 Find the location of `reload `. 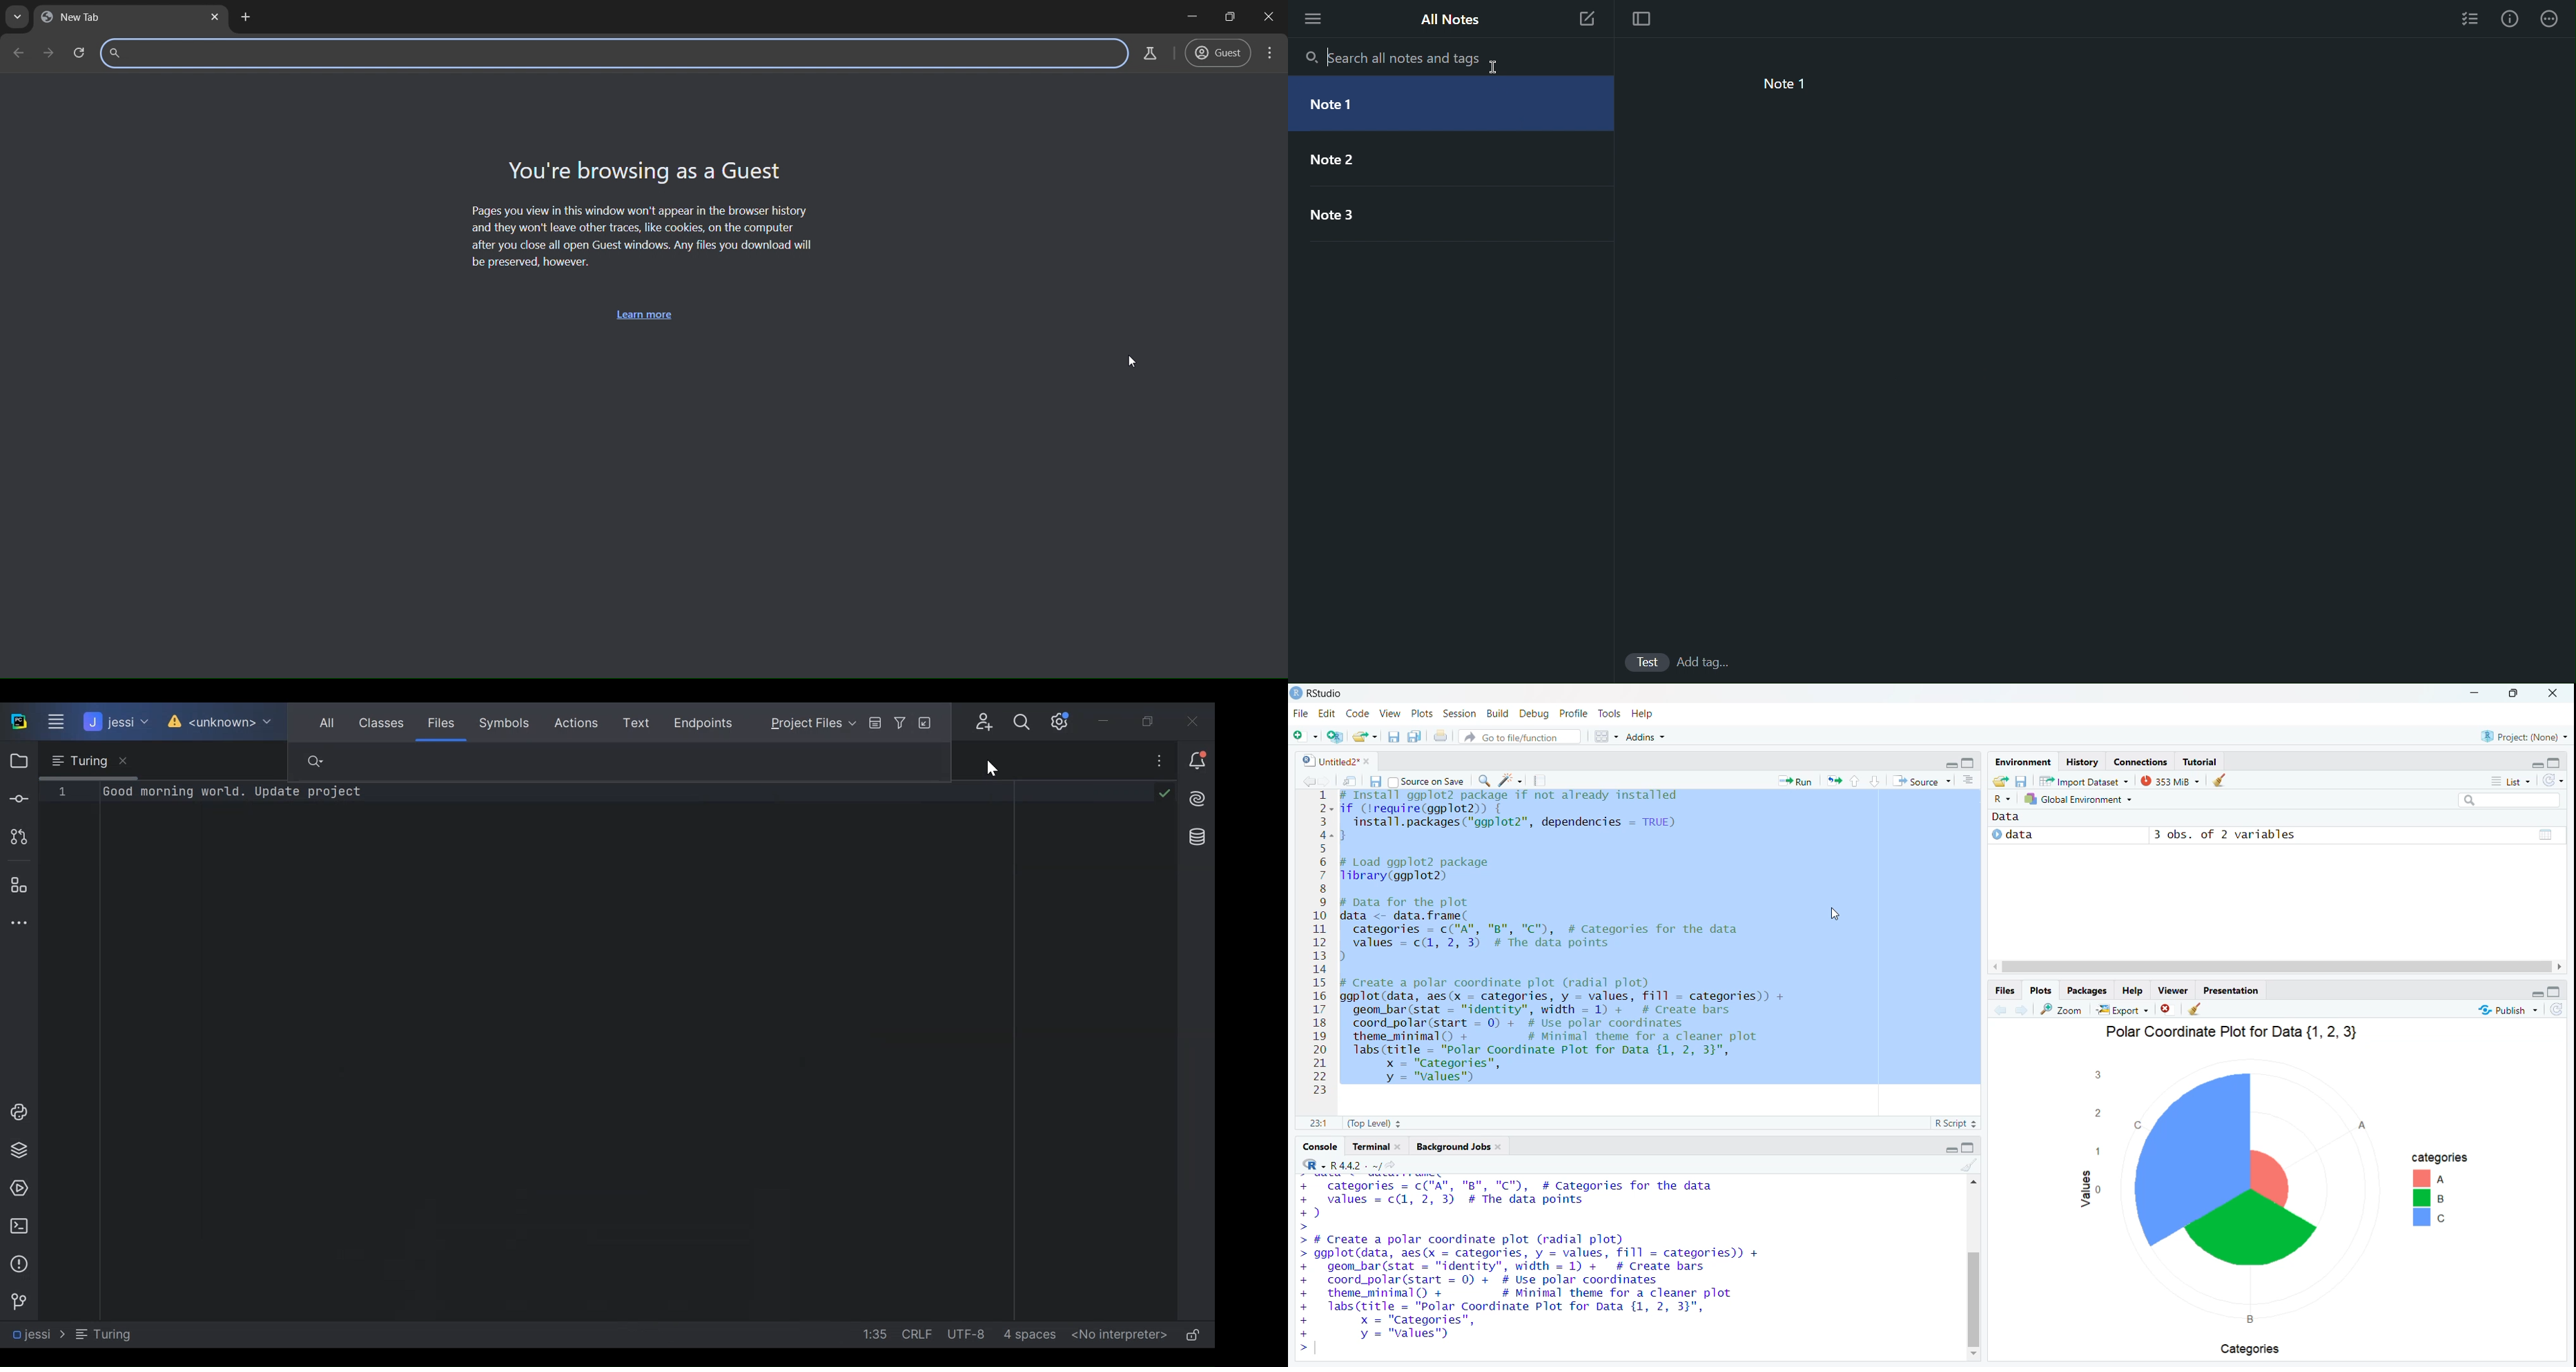

reload  is located at coordinates (46, 52).